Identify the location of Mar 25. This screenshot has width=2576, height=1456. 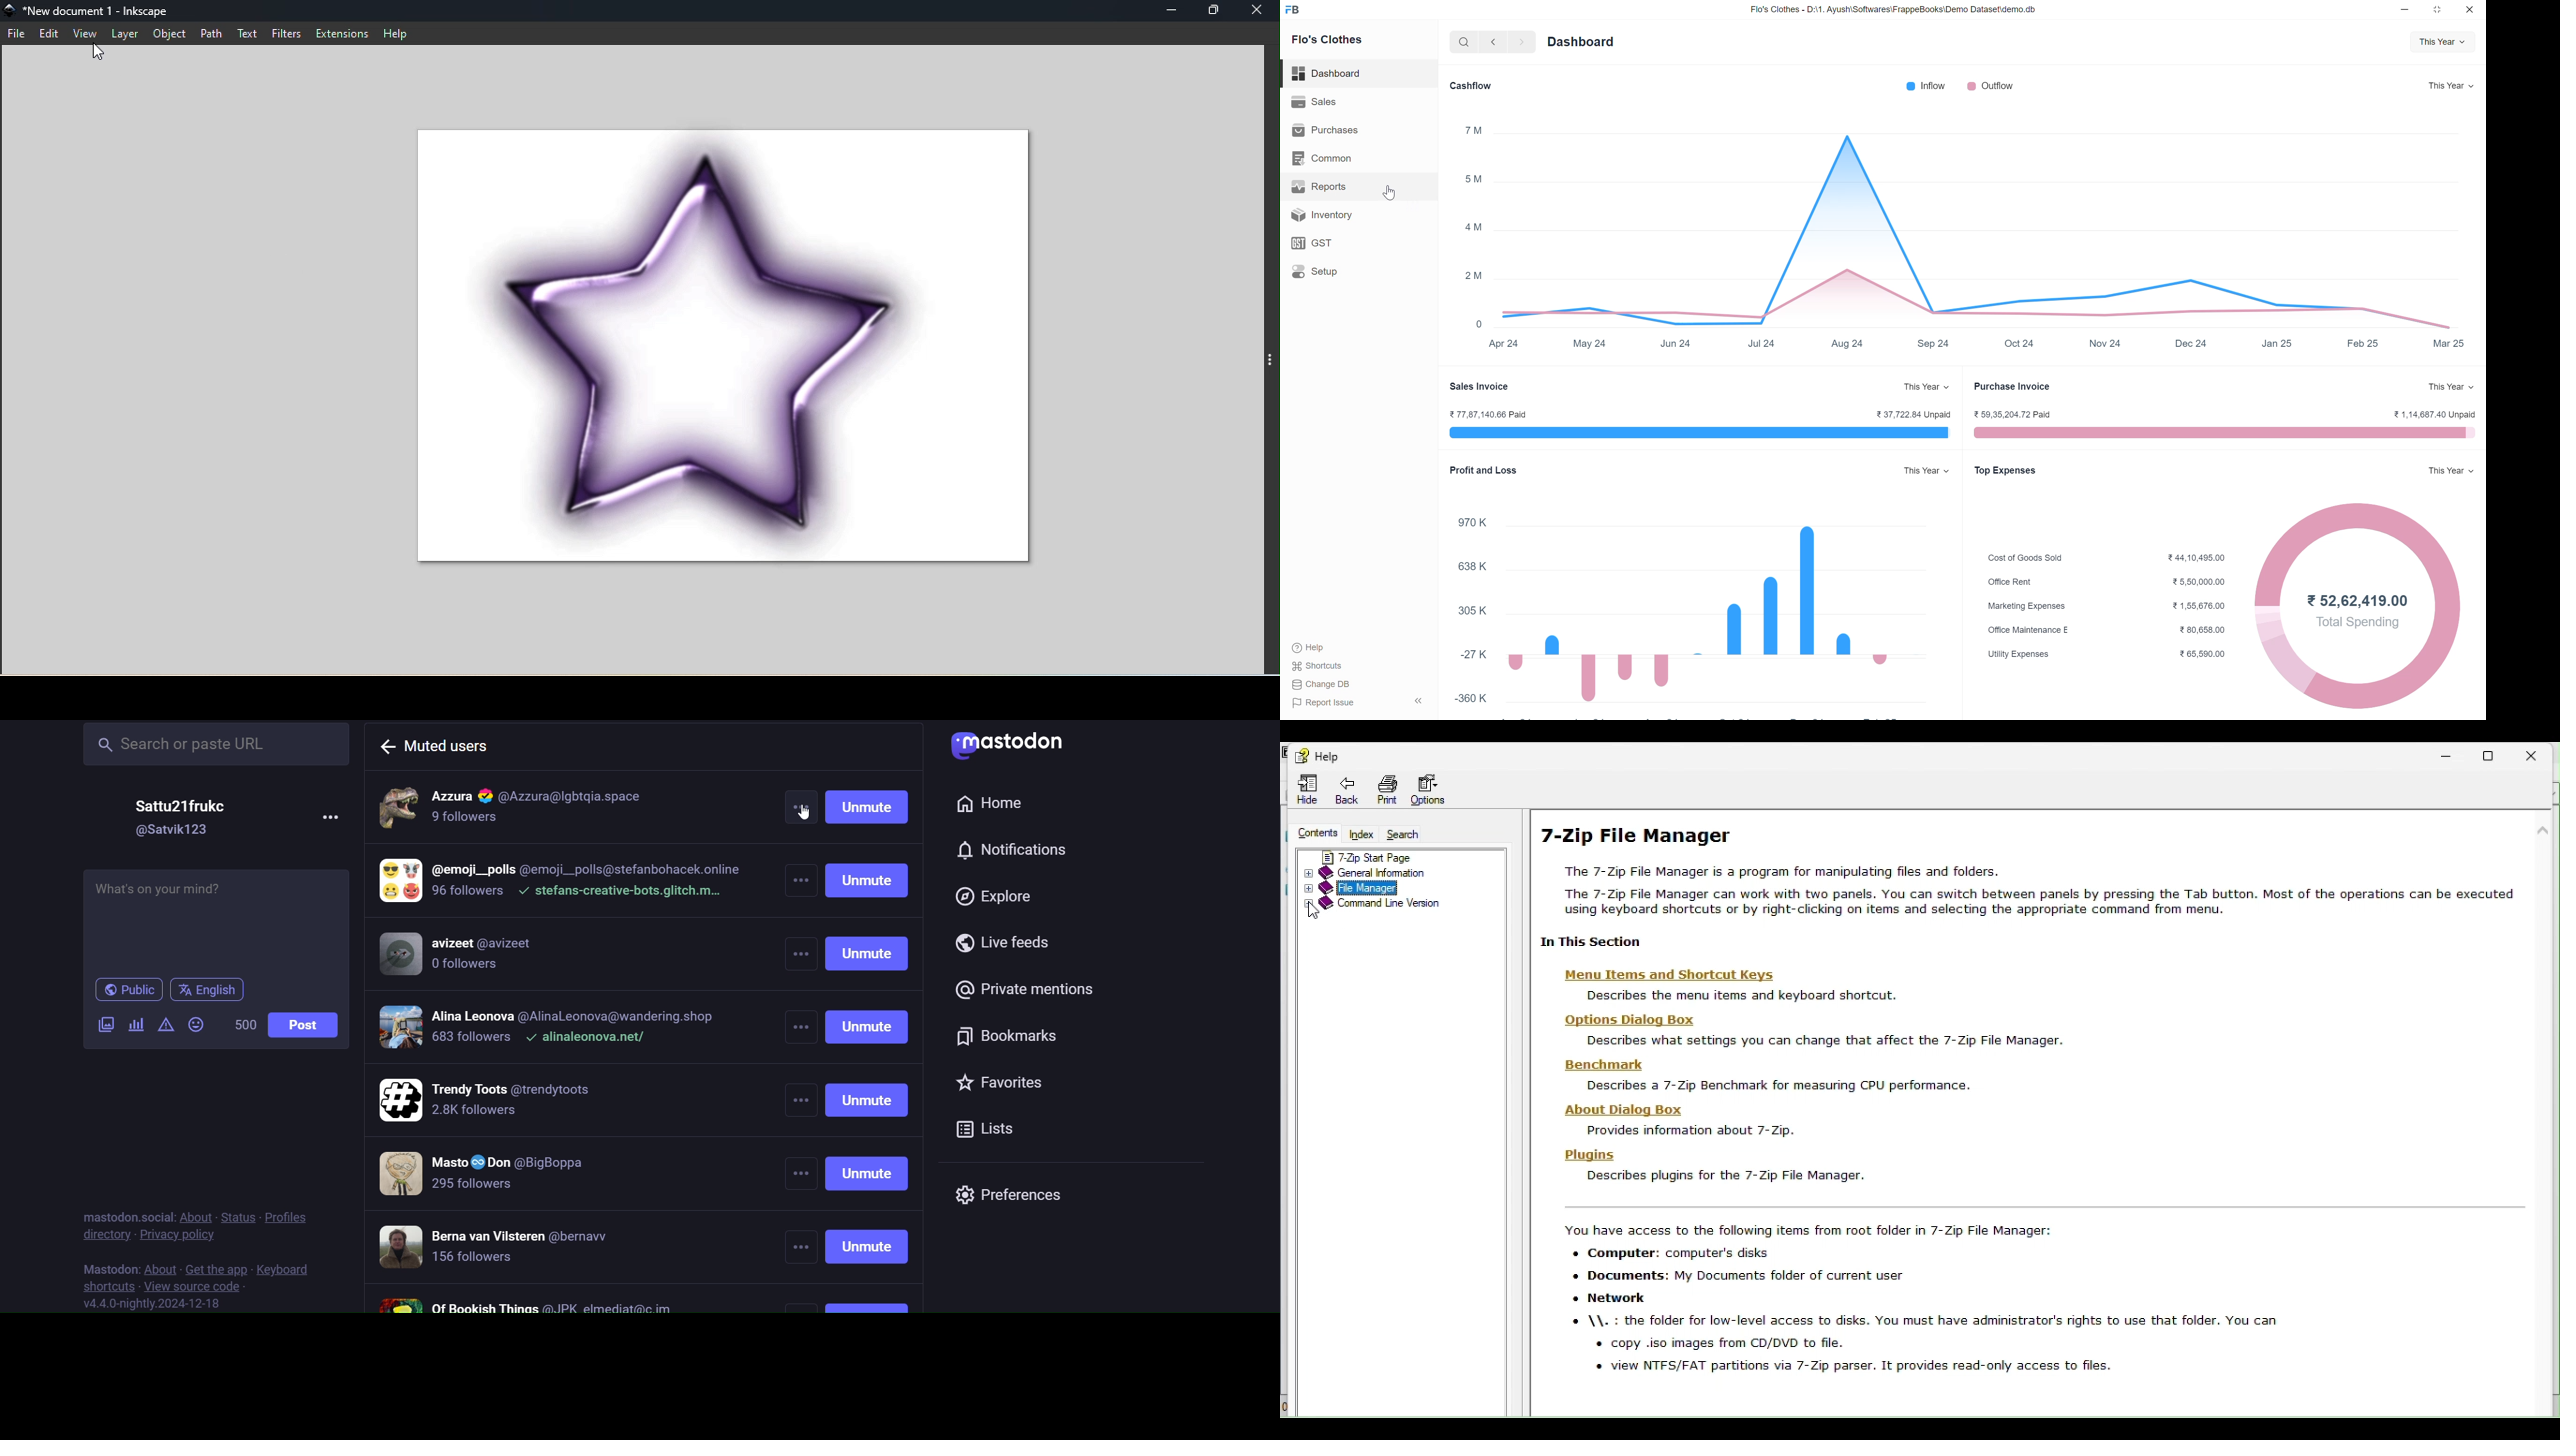
(2446, 344).